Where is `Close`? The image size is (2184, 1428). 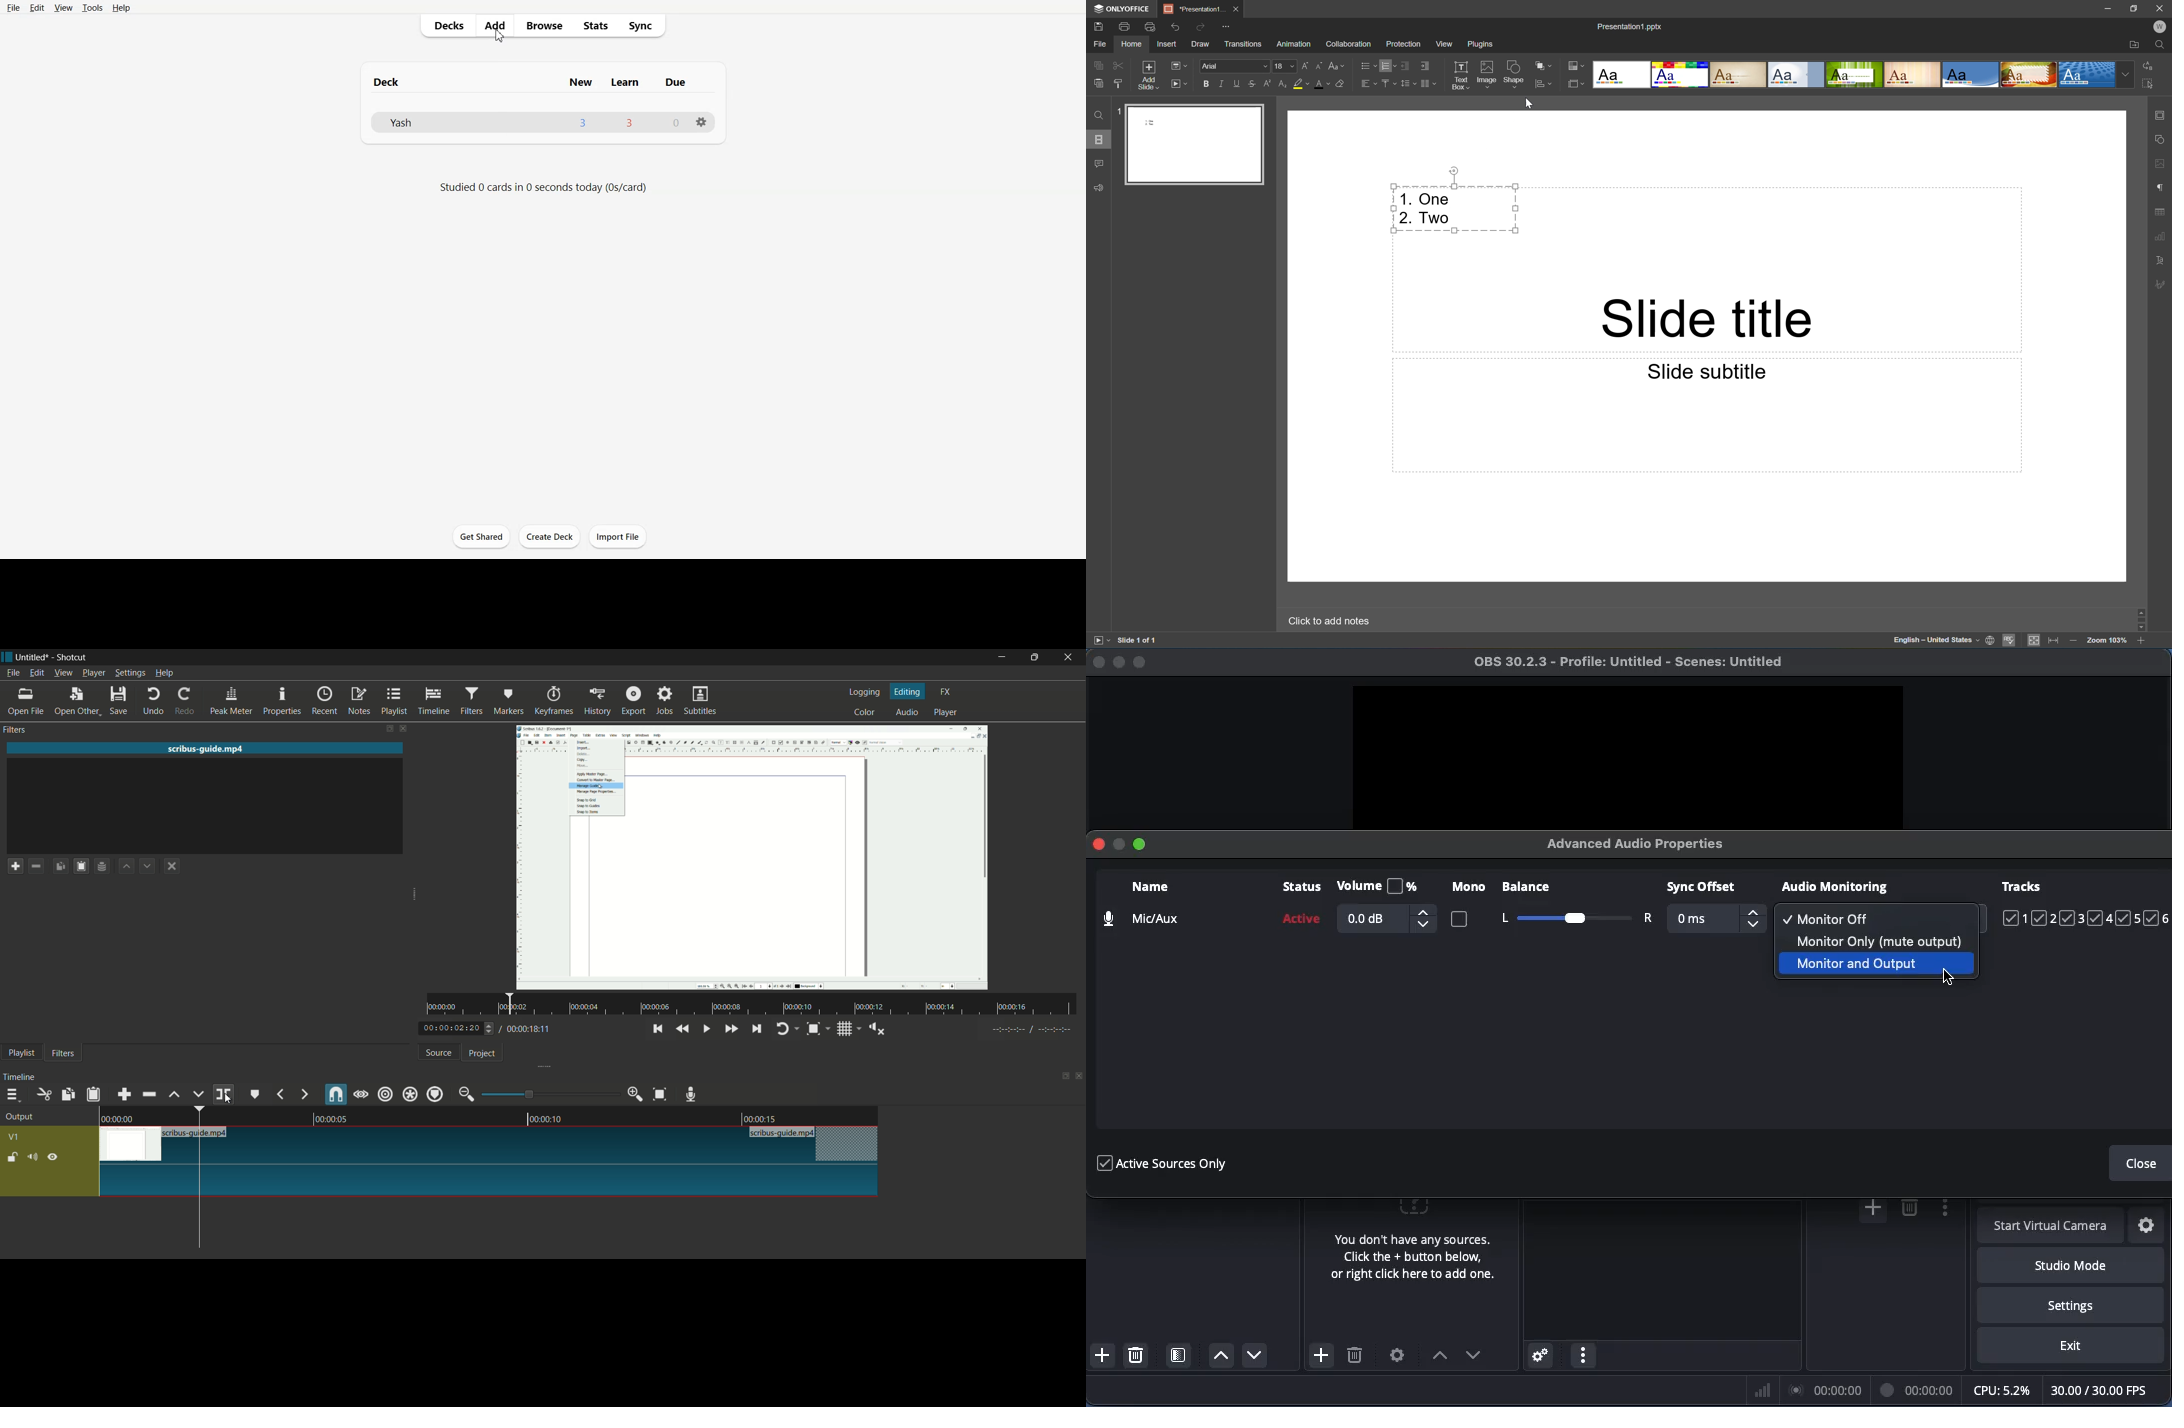
Close is located at coordinates (1238, 9).